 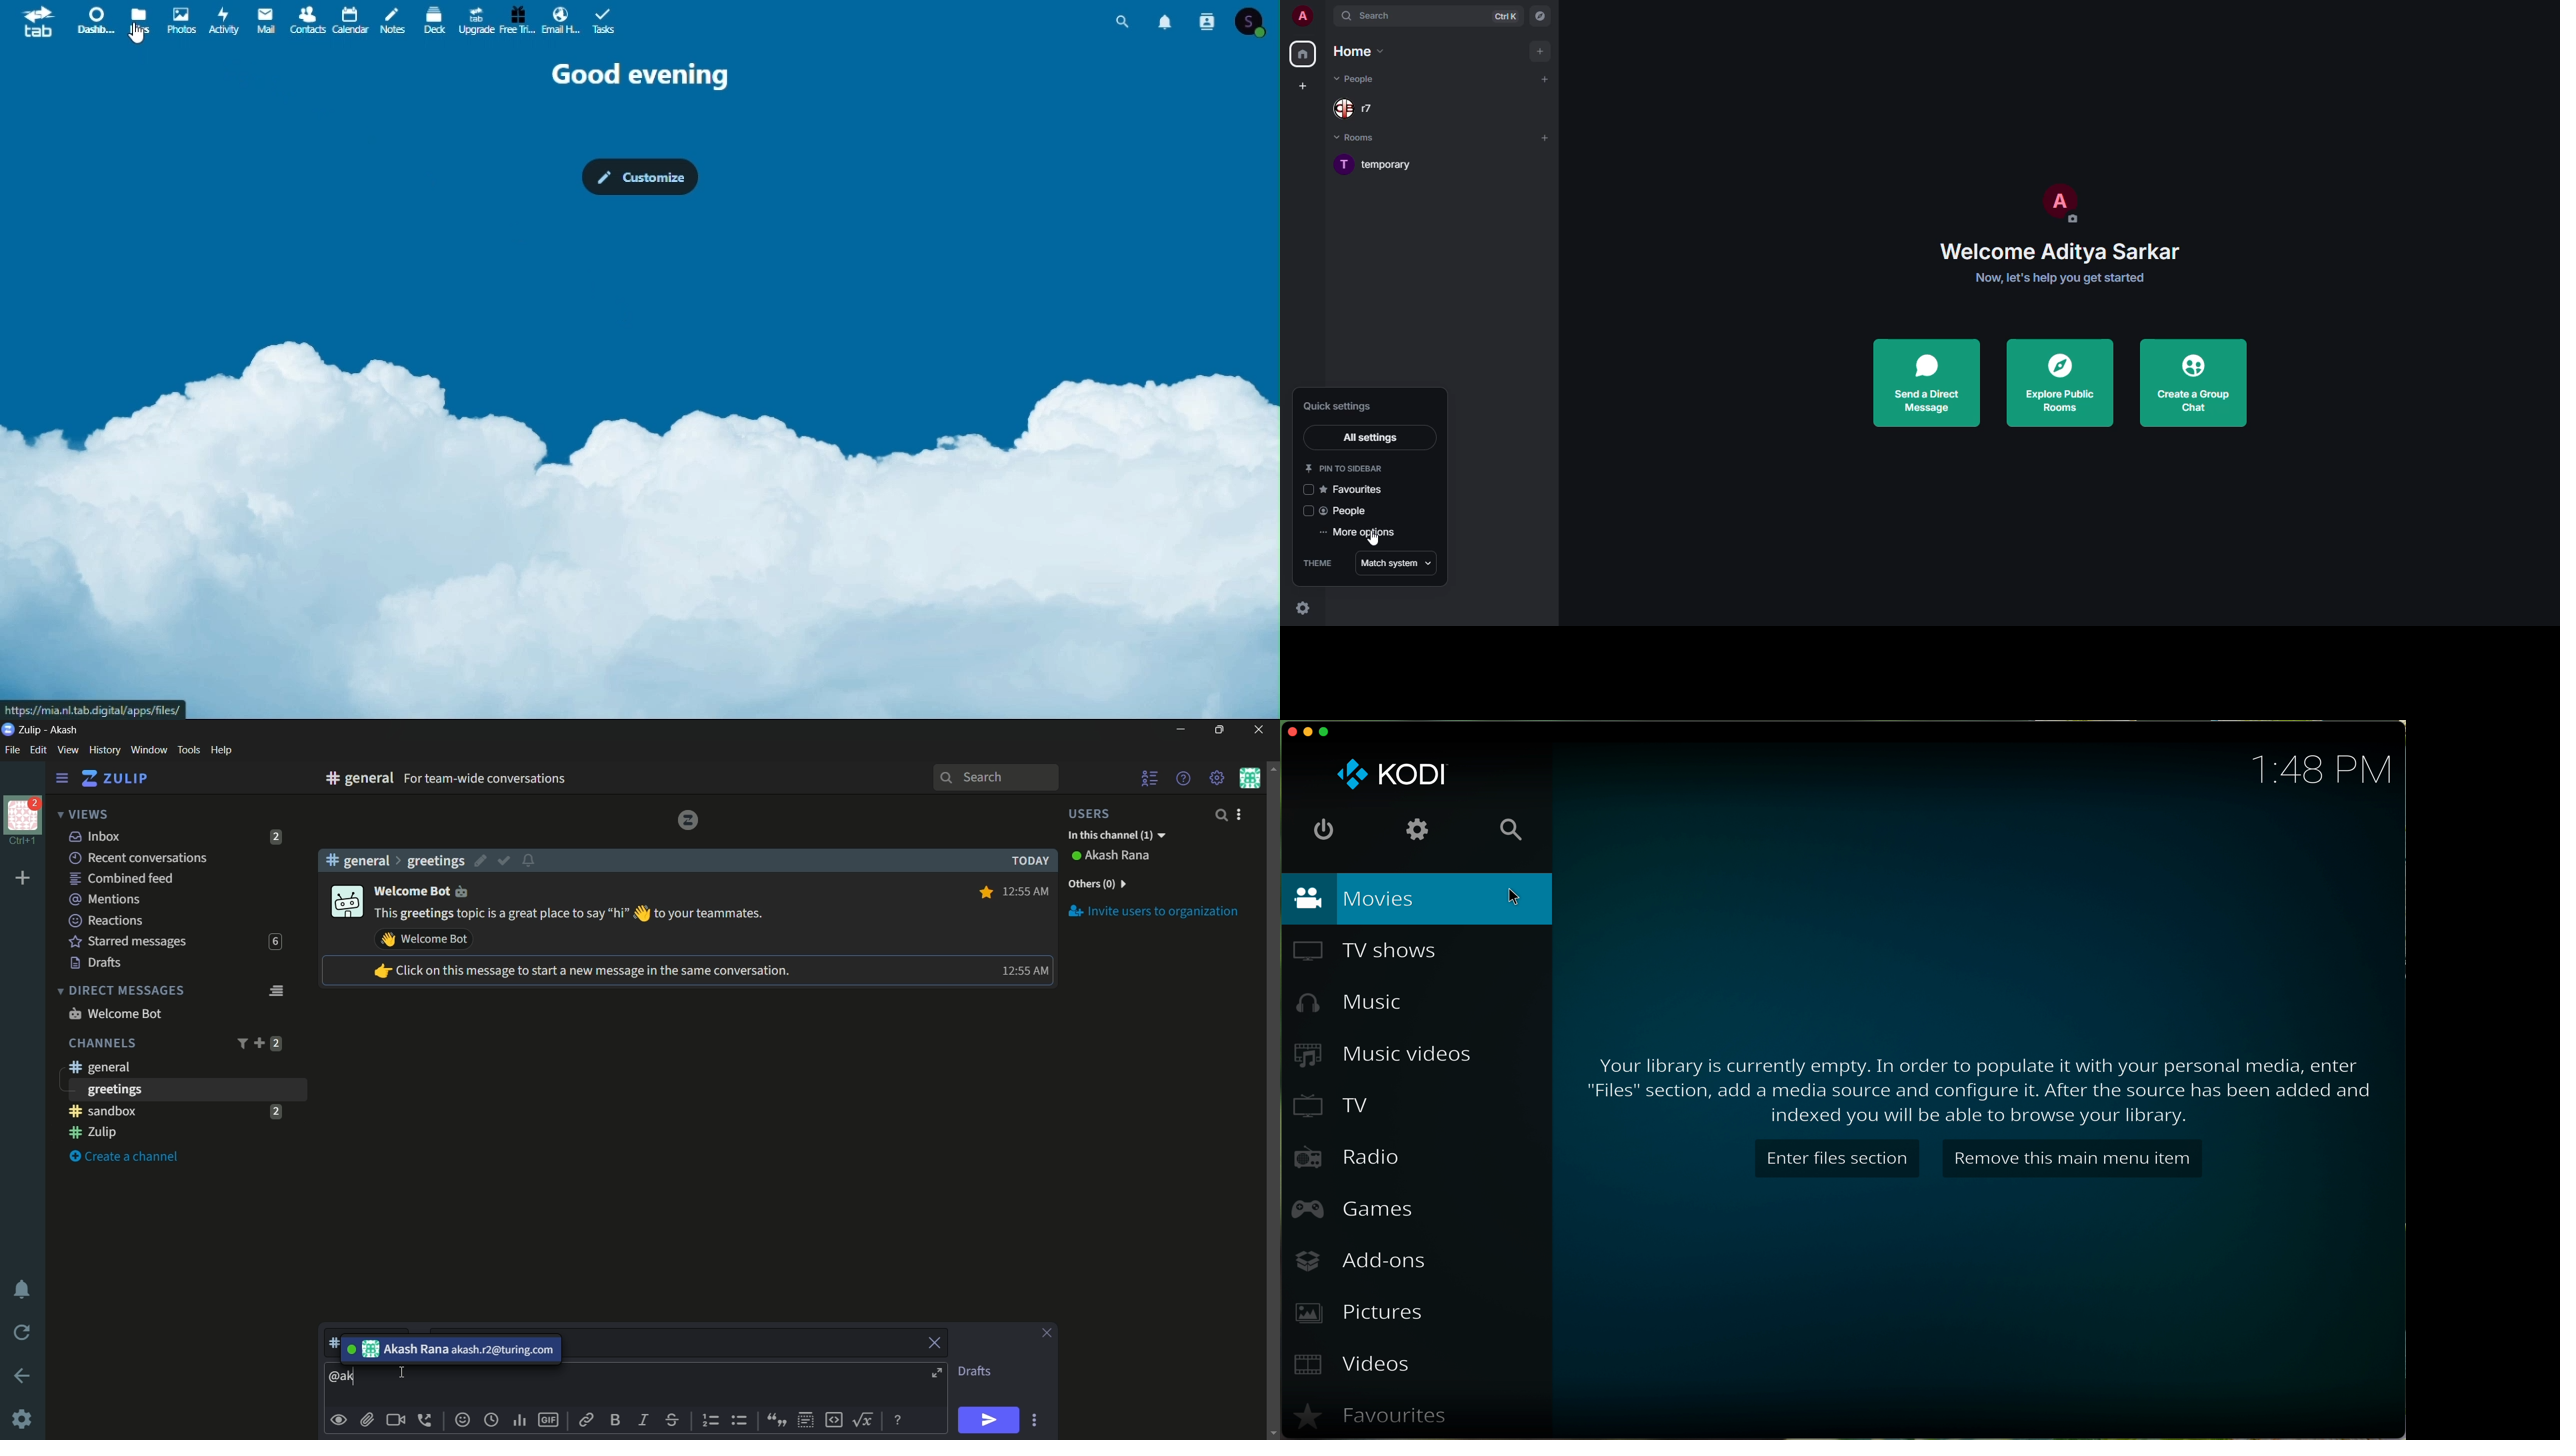 I want to click on close, so click(x=1290, y=731).